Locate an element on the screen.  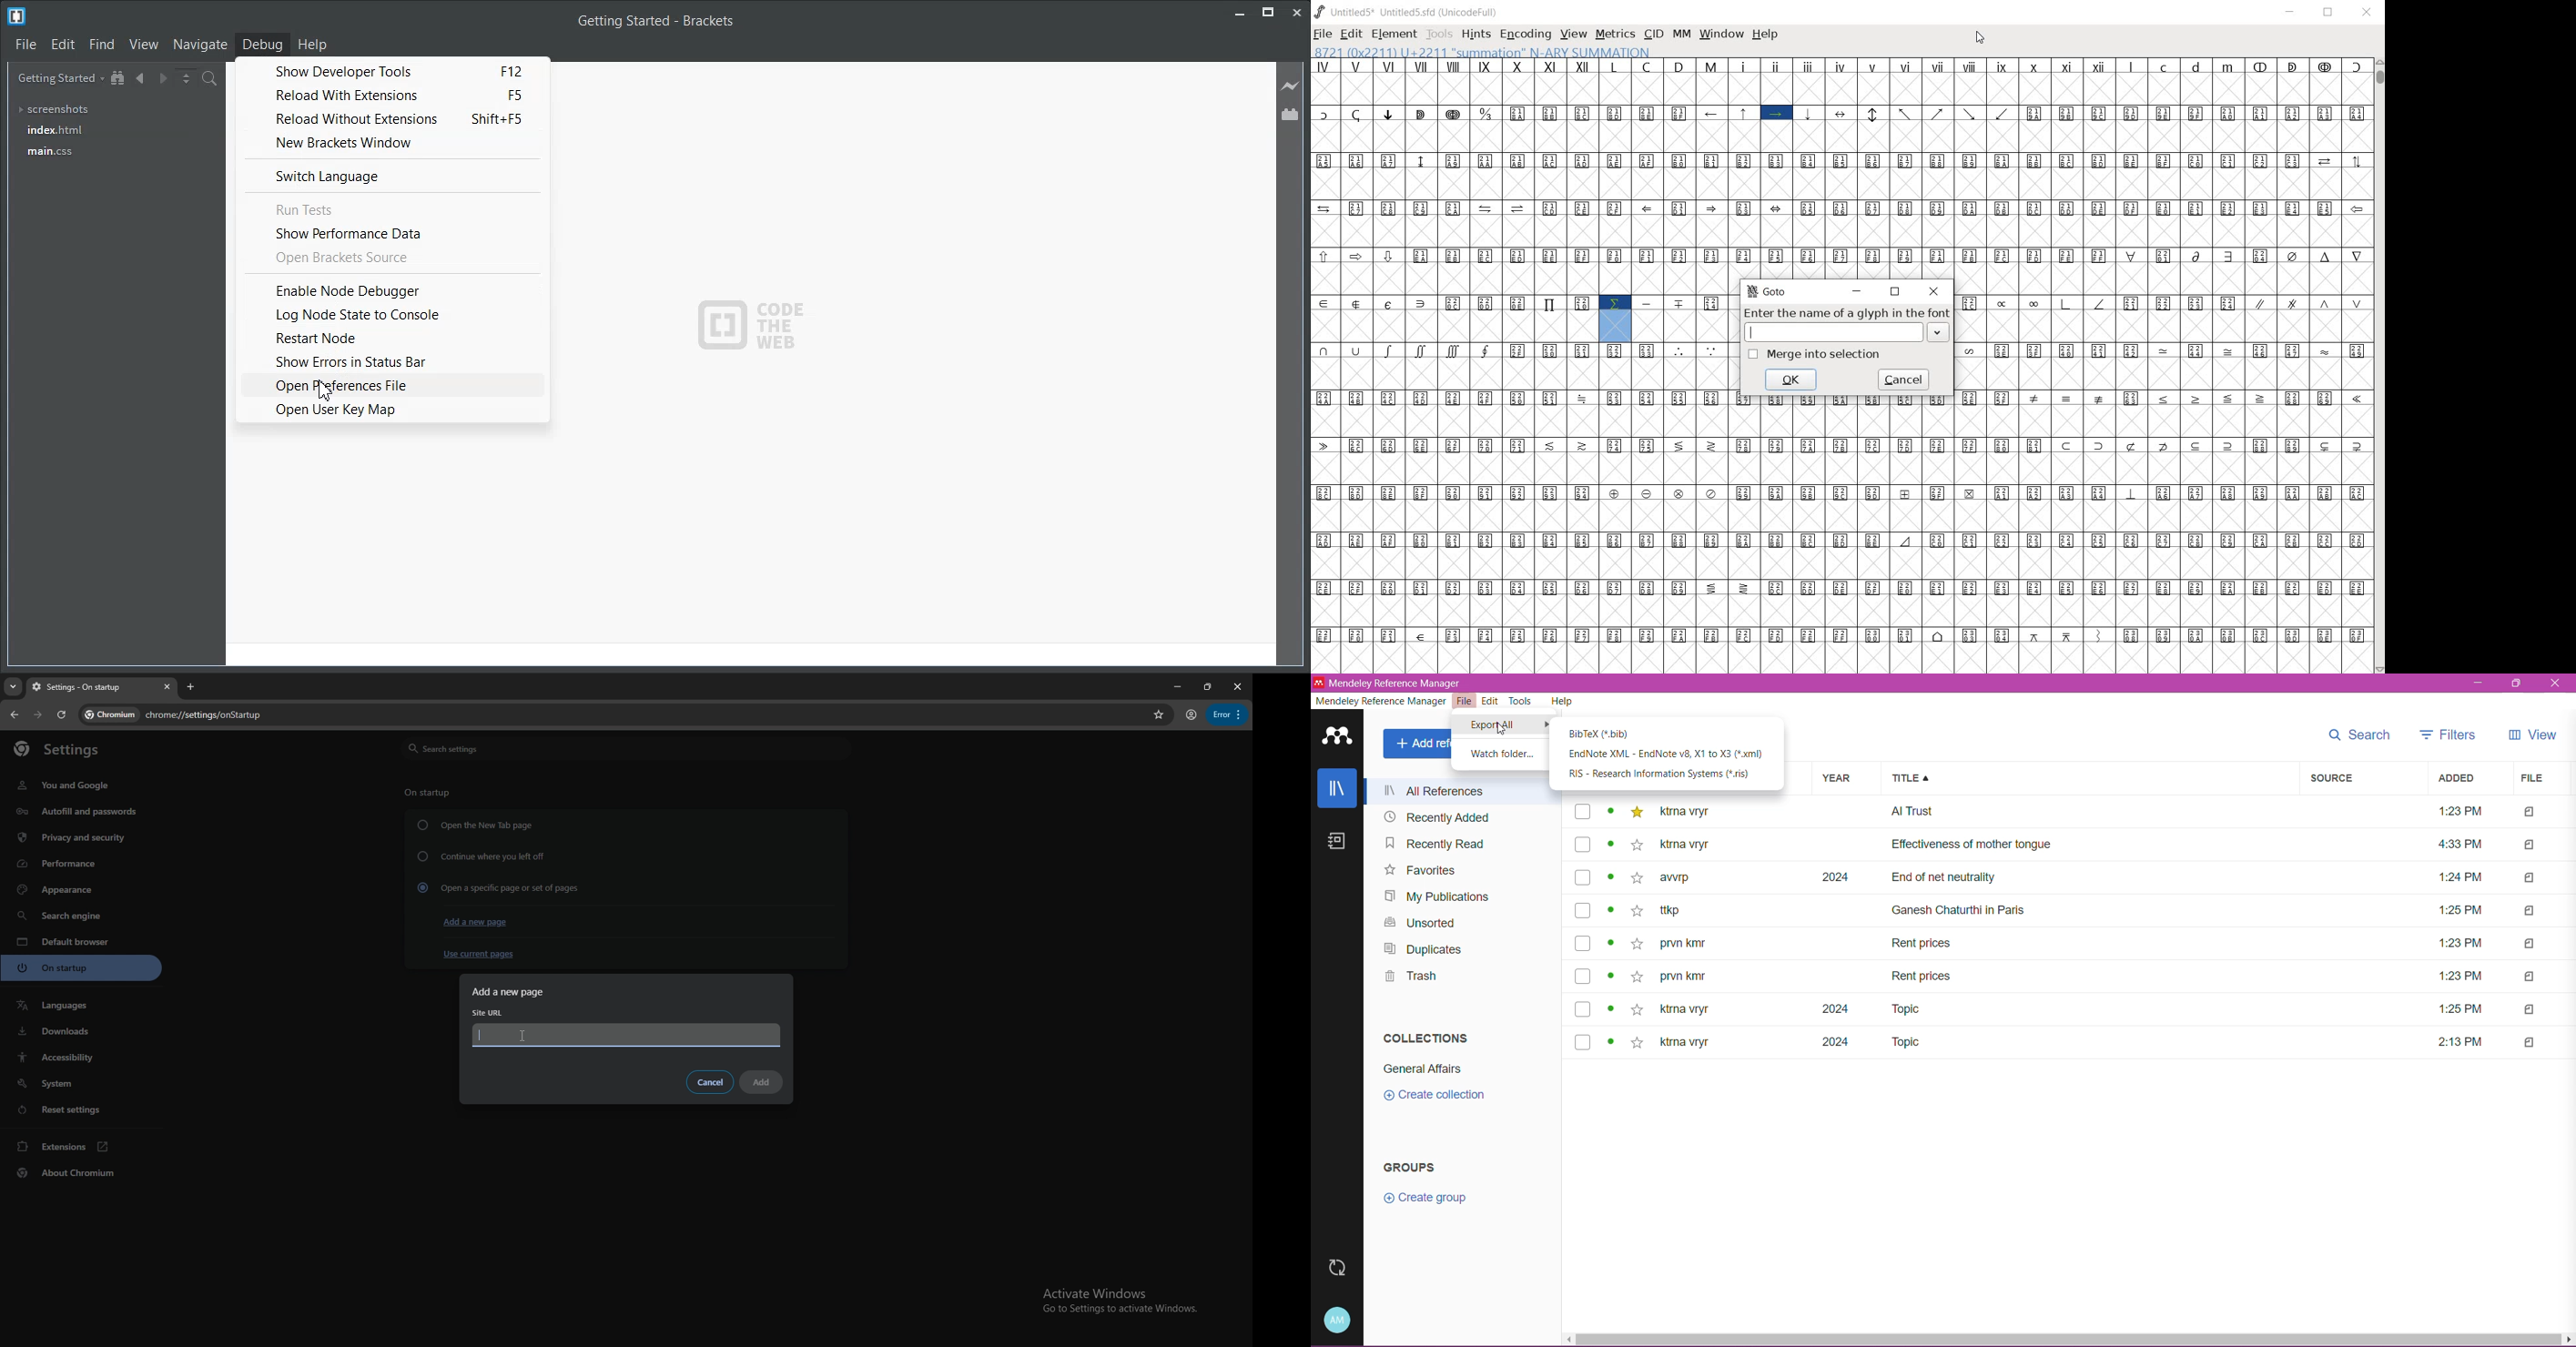
options is located at coordinates (1228, 715).